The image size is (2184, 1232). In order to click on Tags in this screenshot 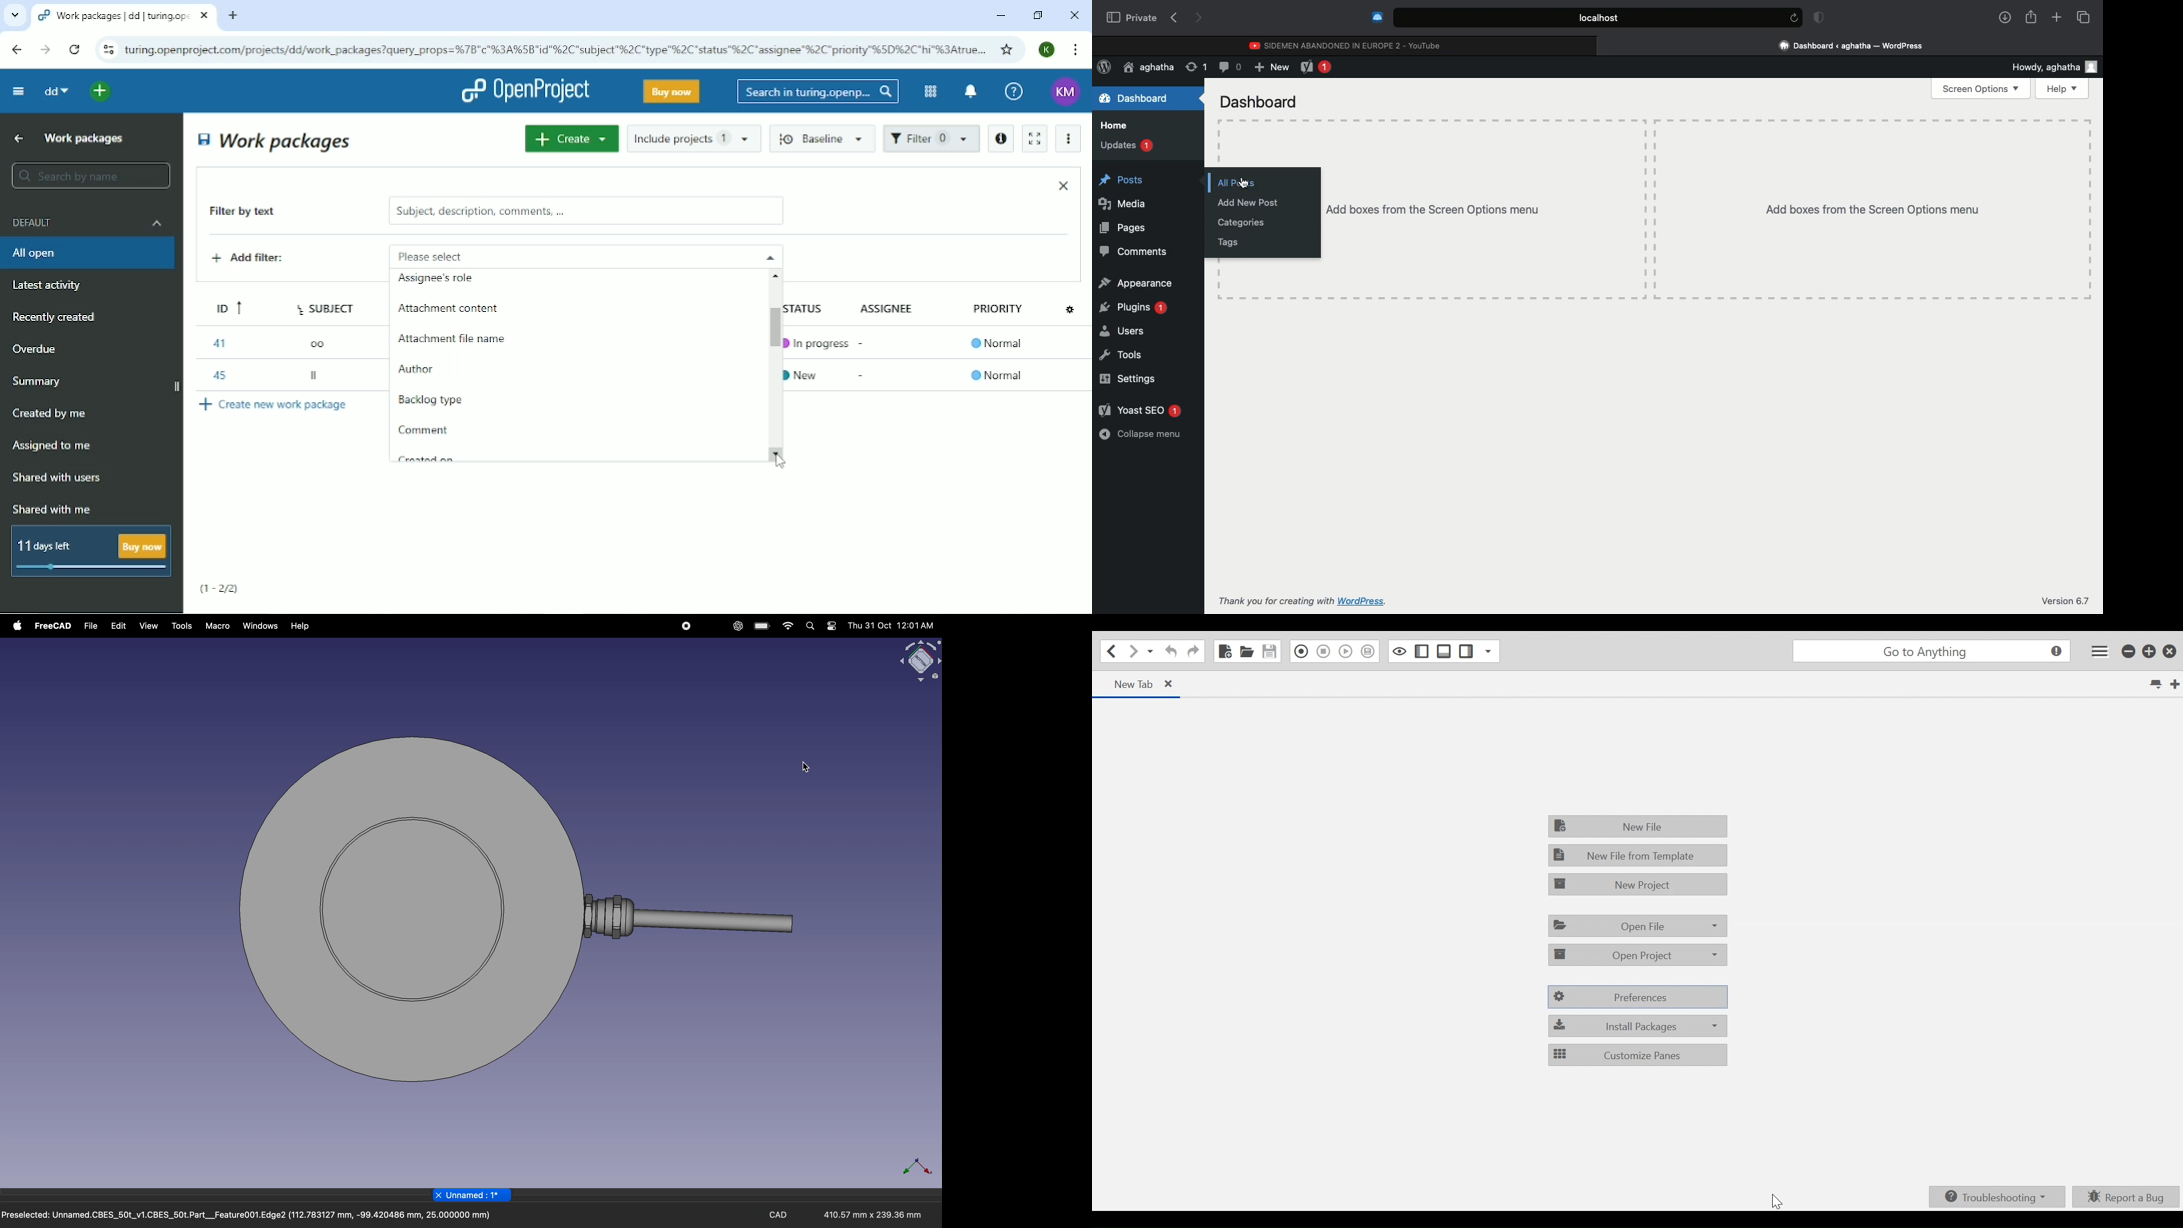, I will do `click(1228, 242)`.